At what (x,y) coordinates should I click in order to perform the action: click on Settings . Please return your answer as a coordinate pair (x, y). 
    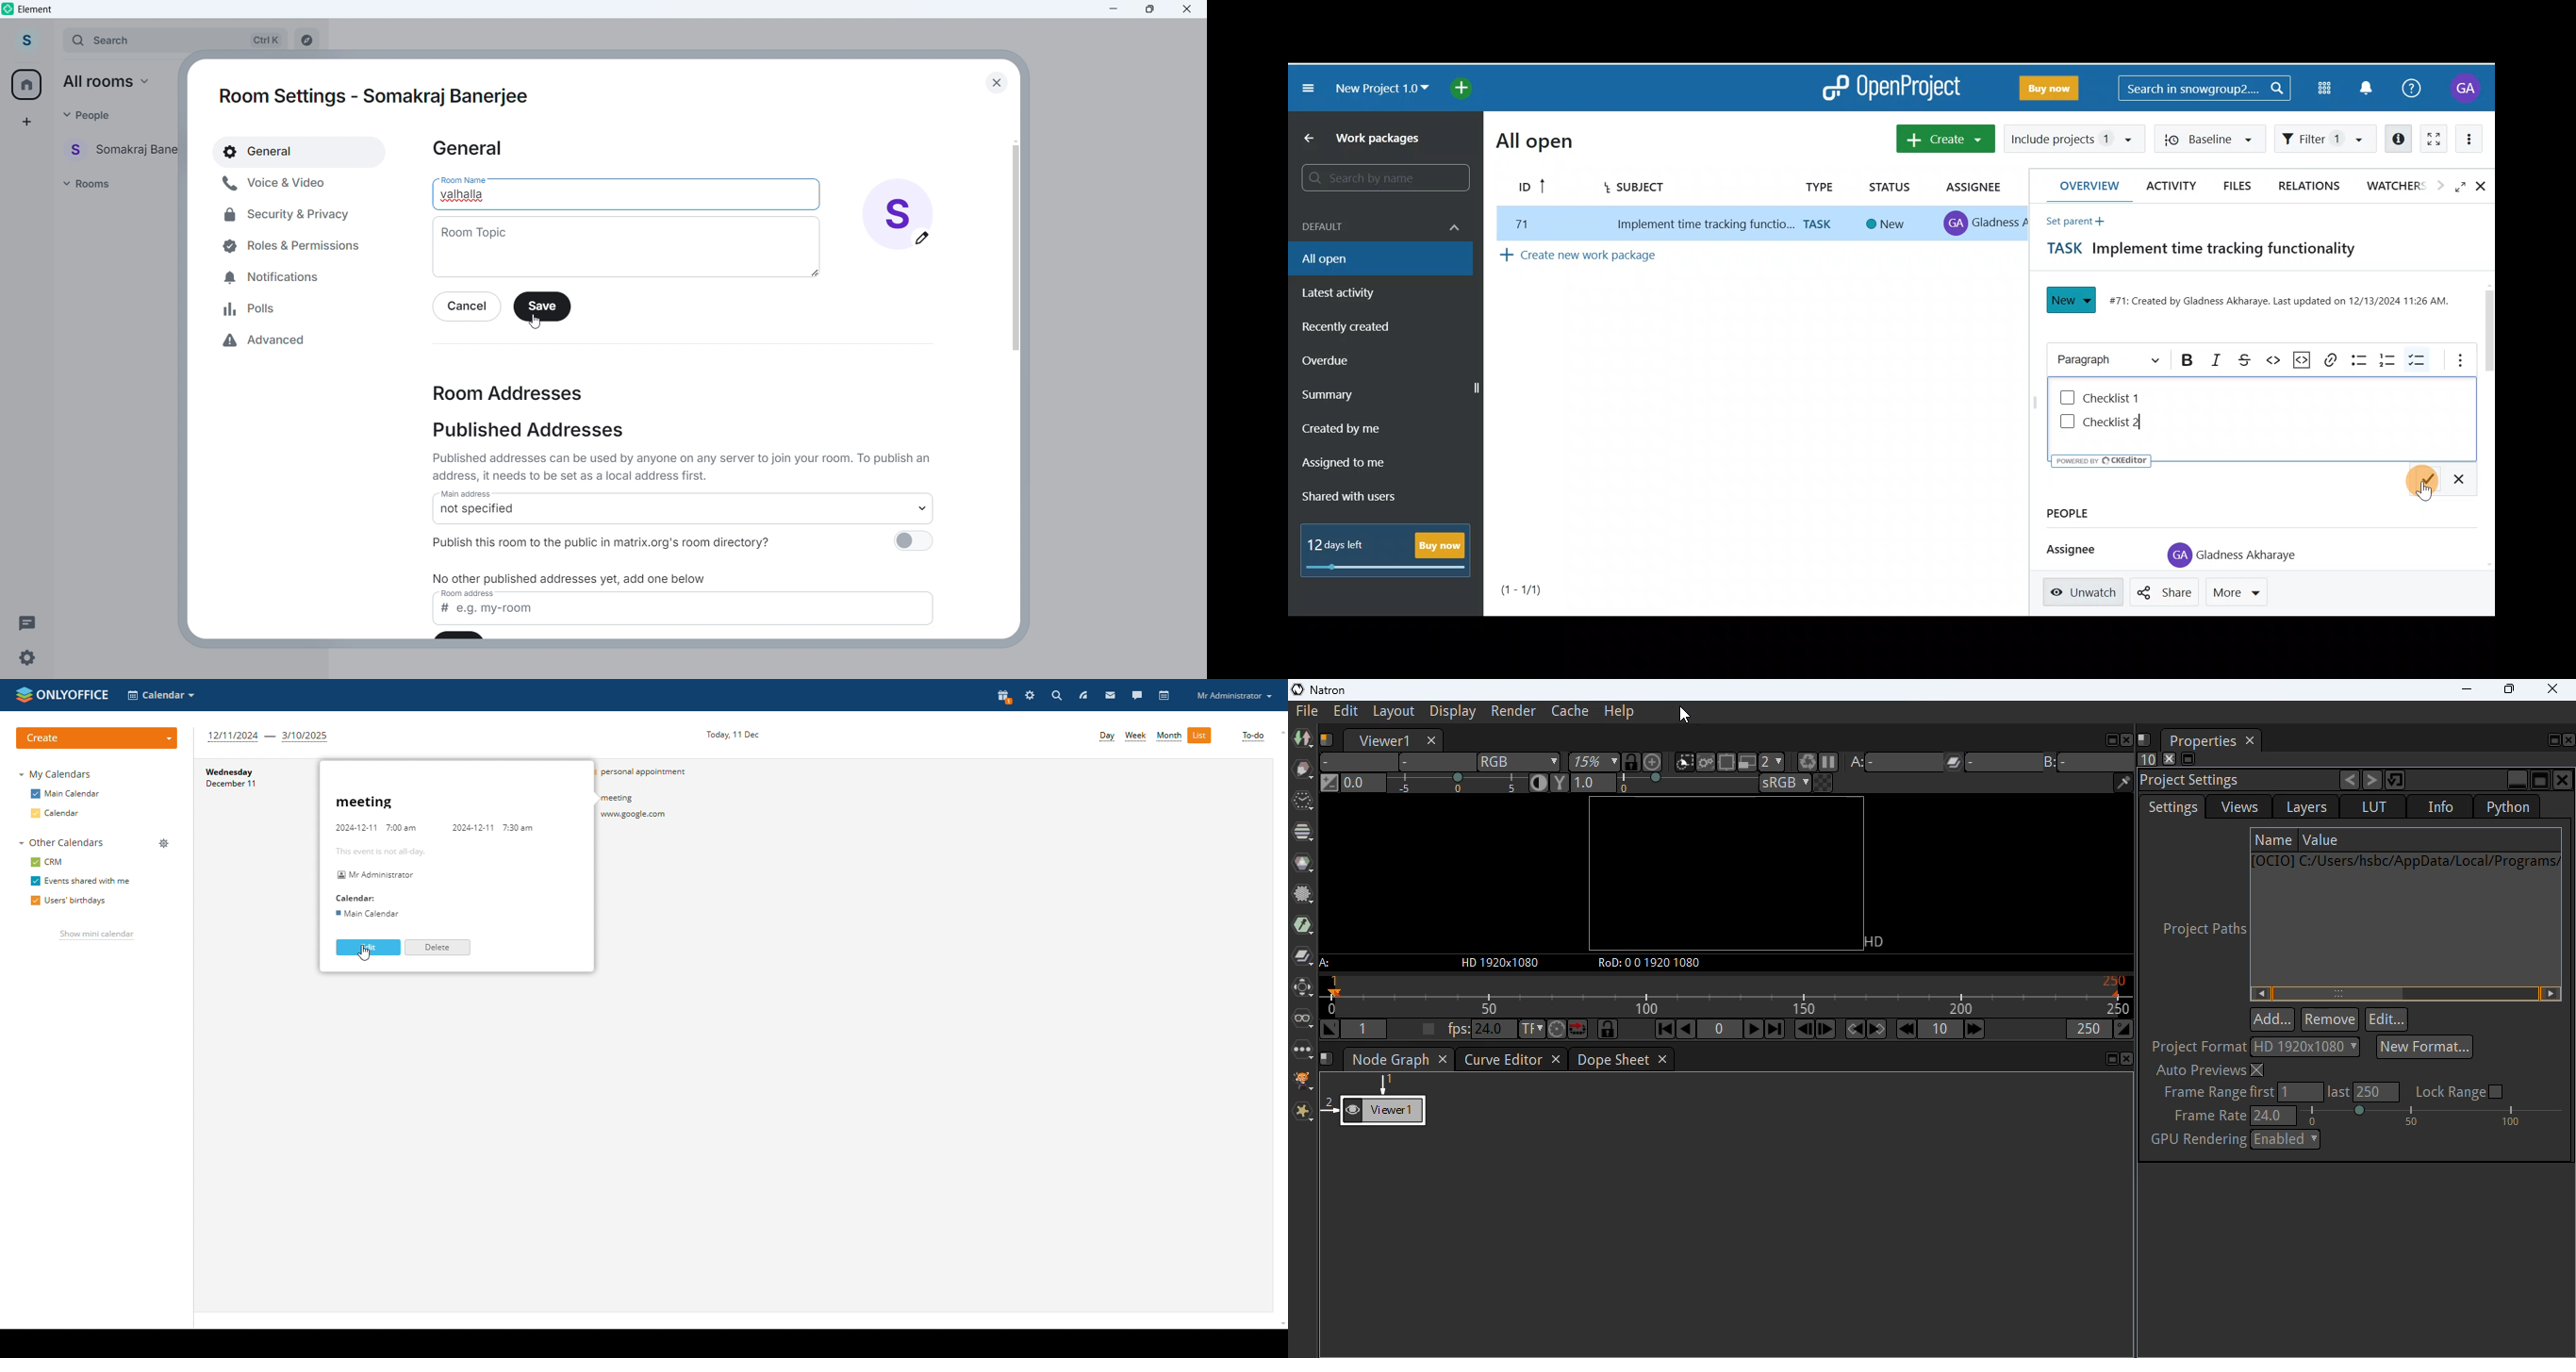
    Looking at the image, I should click on (26, 661).